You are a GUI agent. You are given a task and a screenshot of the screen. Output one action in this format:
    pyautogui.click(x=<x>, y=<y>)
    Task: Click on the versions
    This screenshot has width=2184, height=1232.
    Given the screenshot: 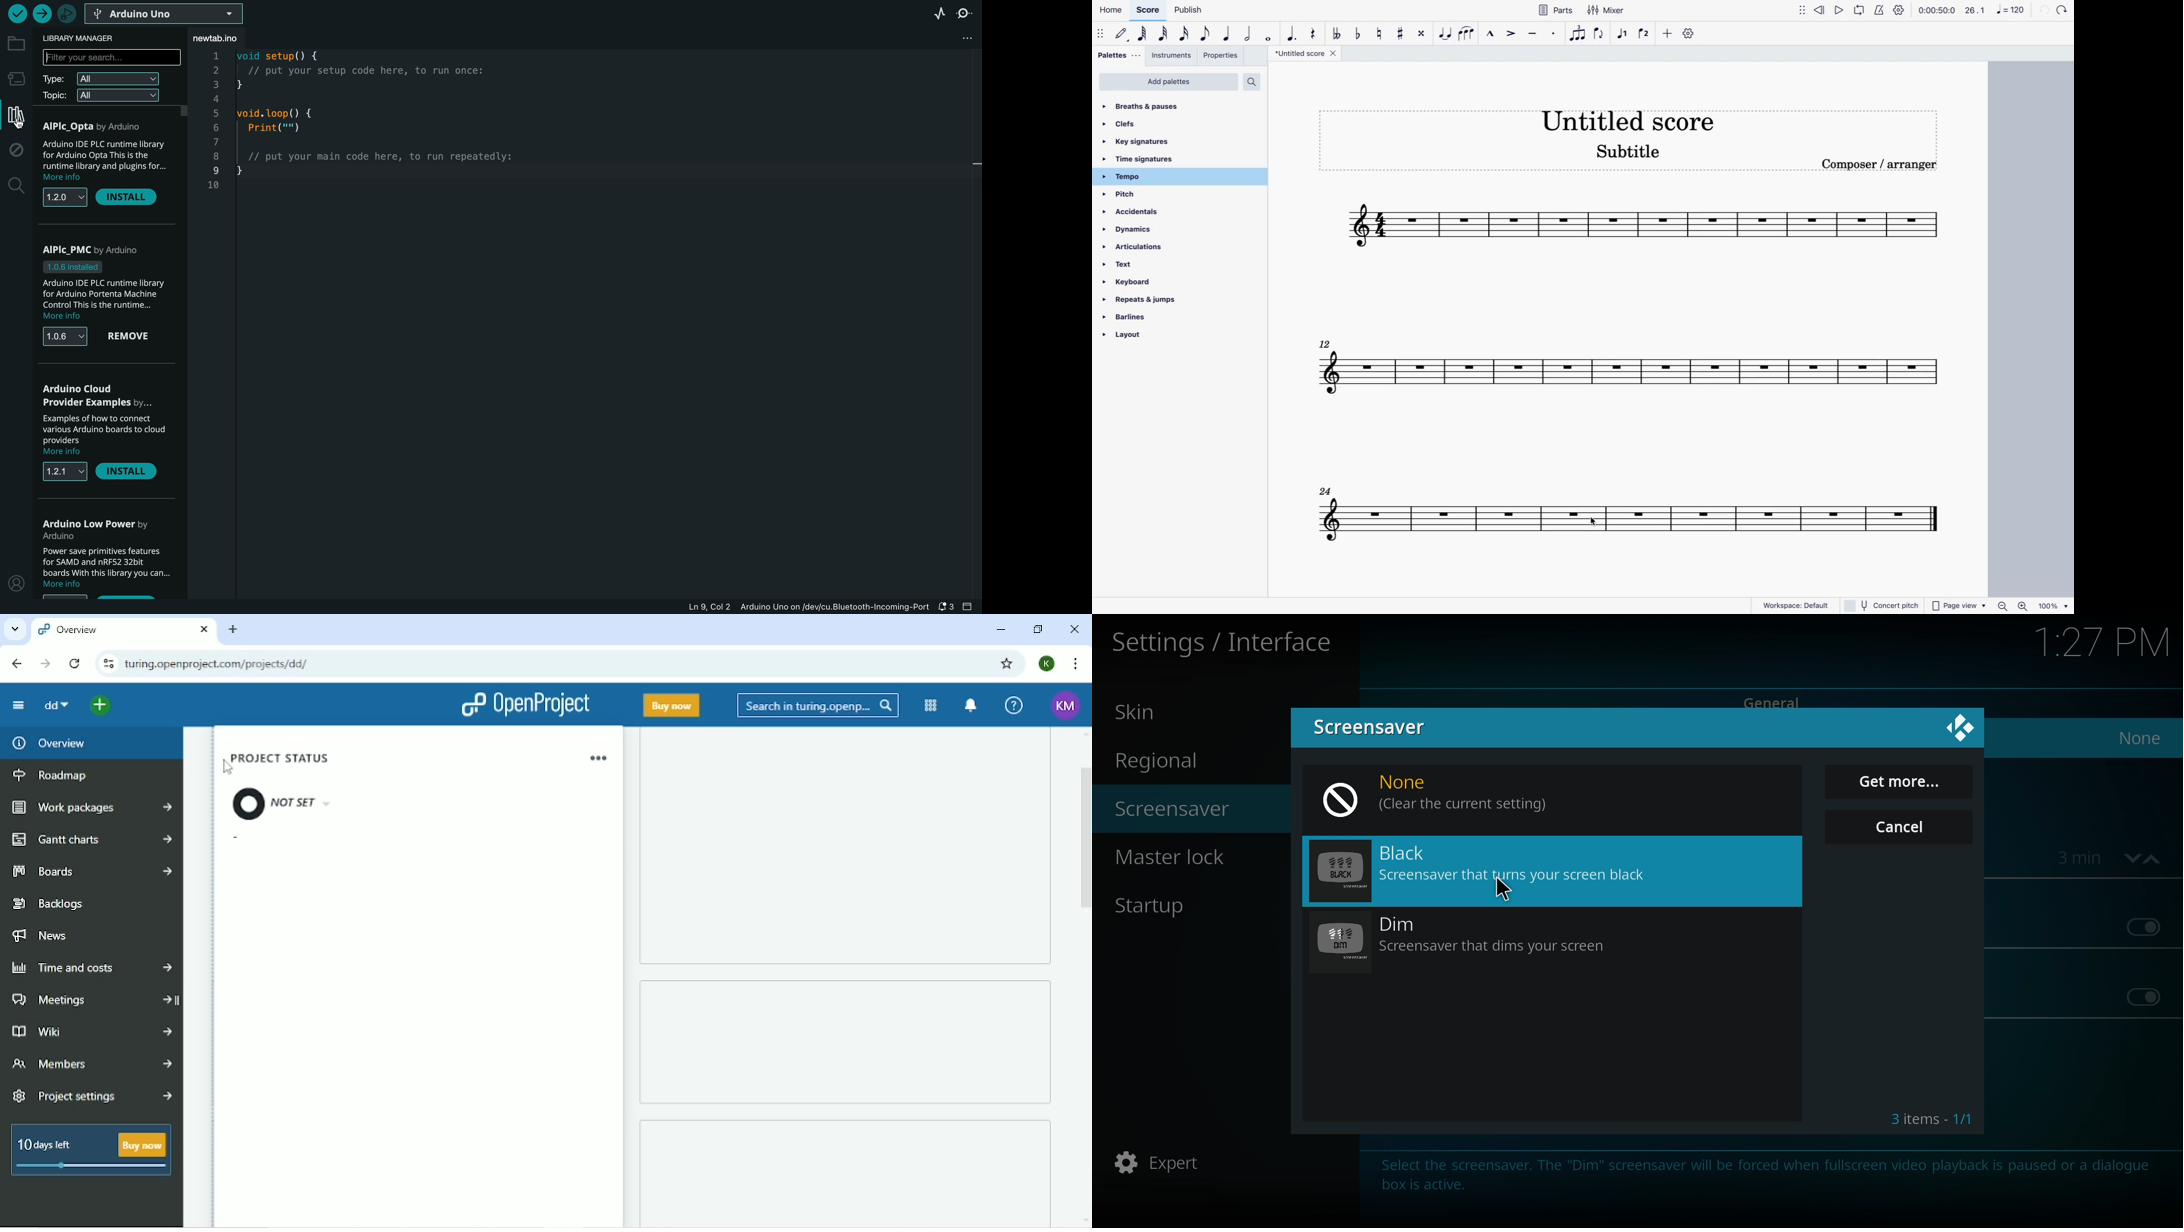 What is the action you would take?
    pyautogui.click(x=63, y=200)
    